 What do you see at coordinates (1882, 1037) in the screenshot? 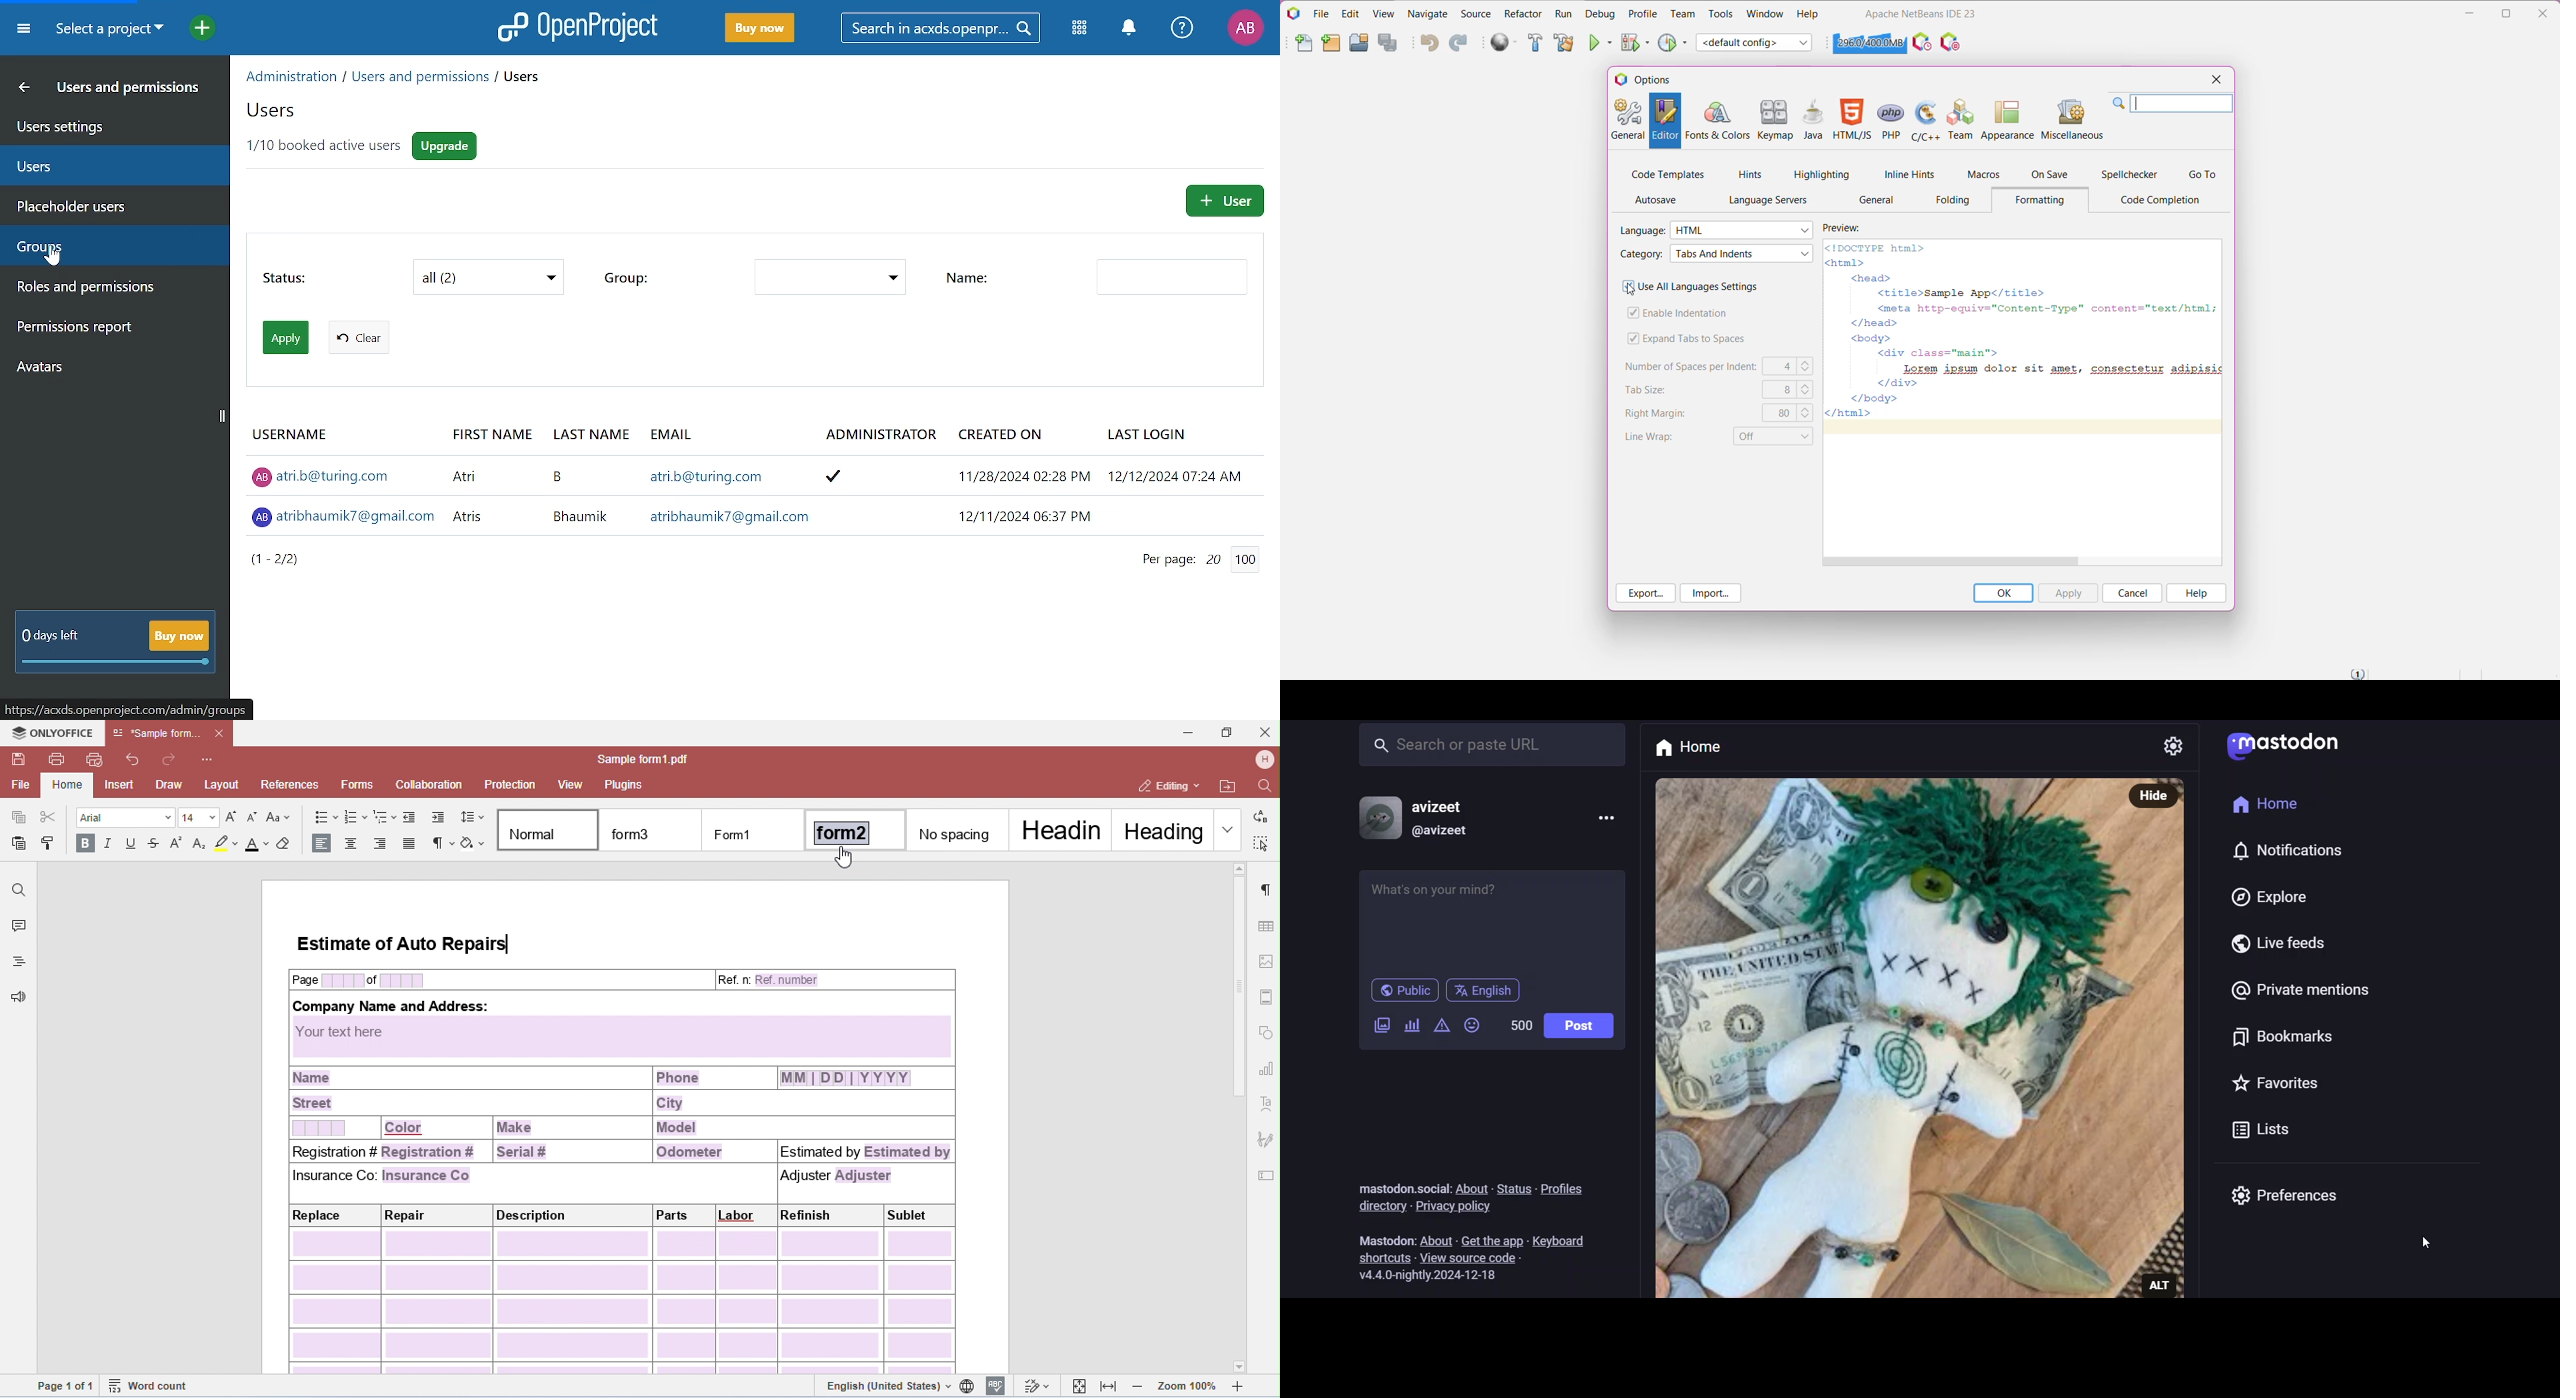
I see `Post Picture` at bounding box center [1882, 1037].